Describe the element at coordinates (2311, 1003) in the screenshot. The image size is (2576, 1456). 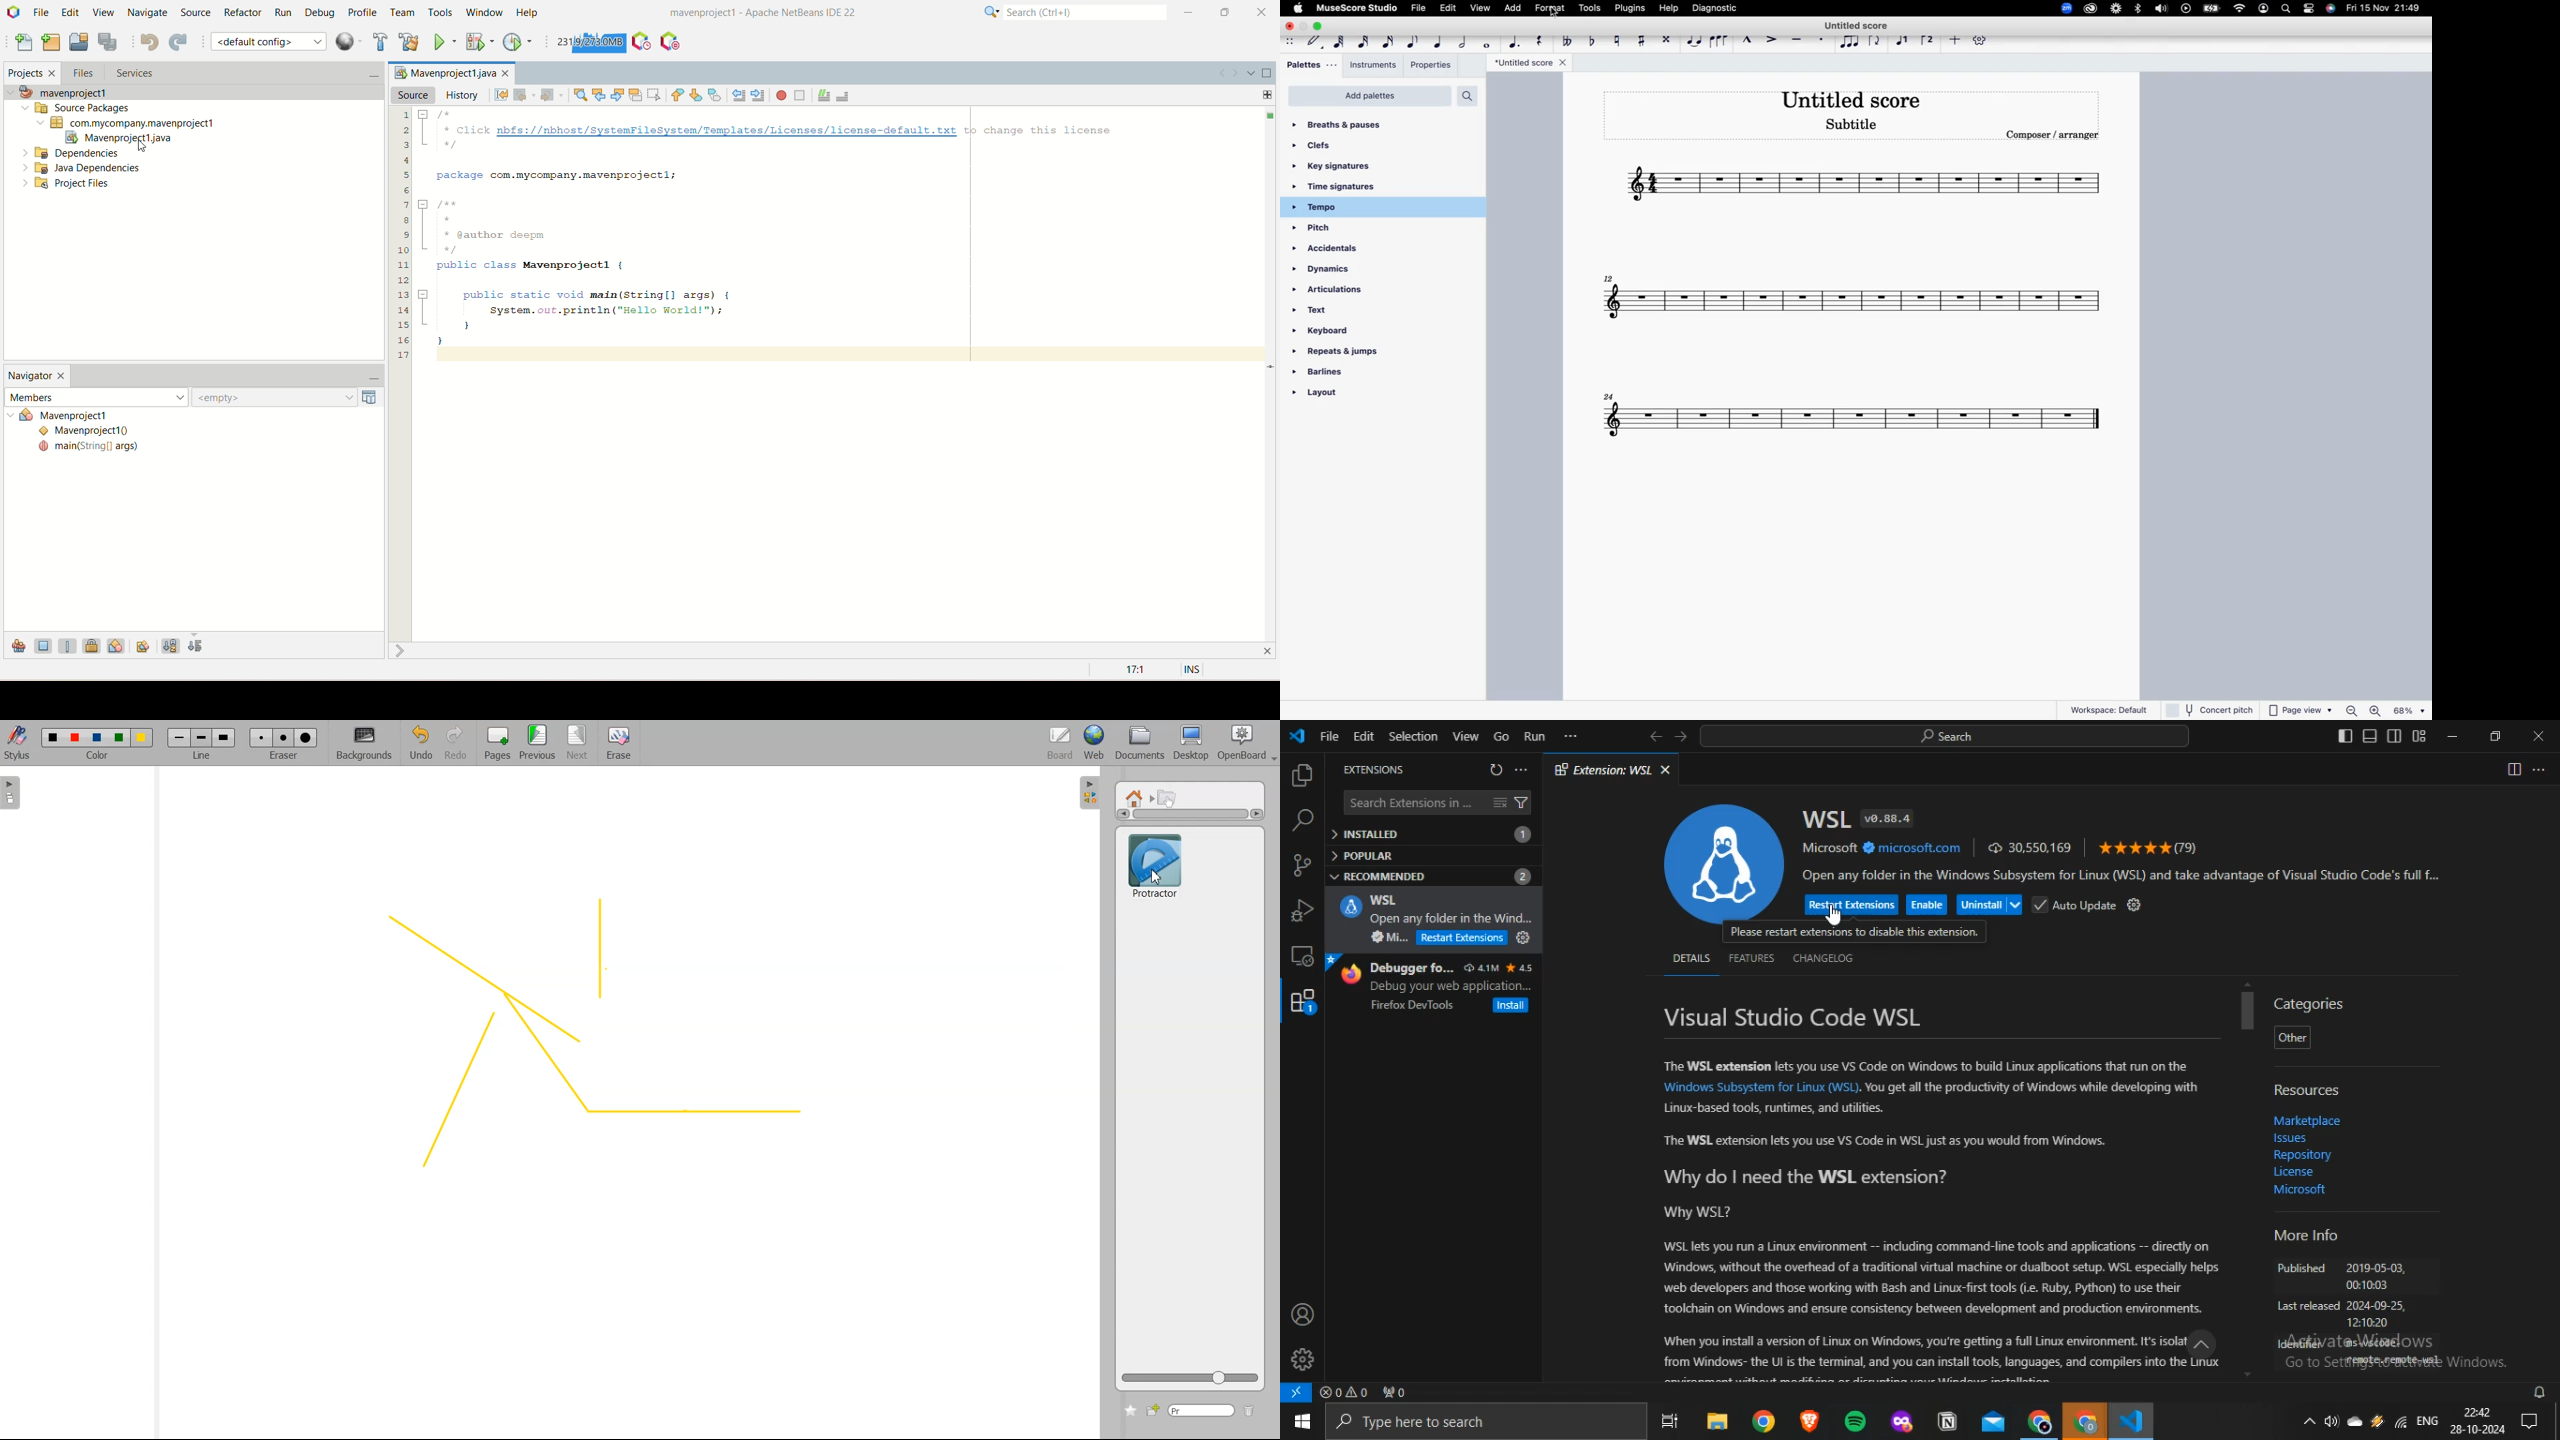
I see `Categories` at that location.